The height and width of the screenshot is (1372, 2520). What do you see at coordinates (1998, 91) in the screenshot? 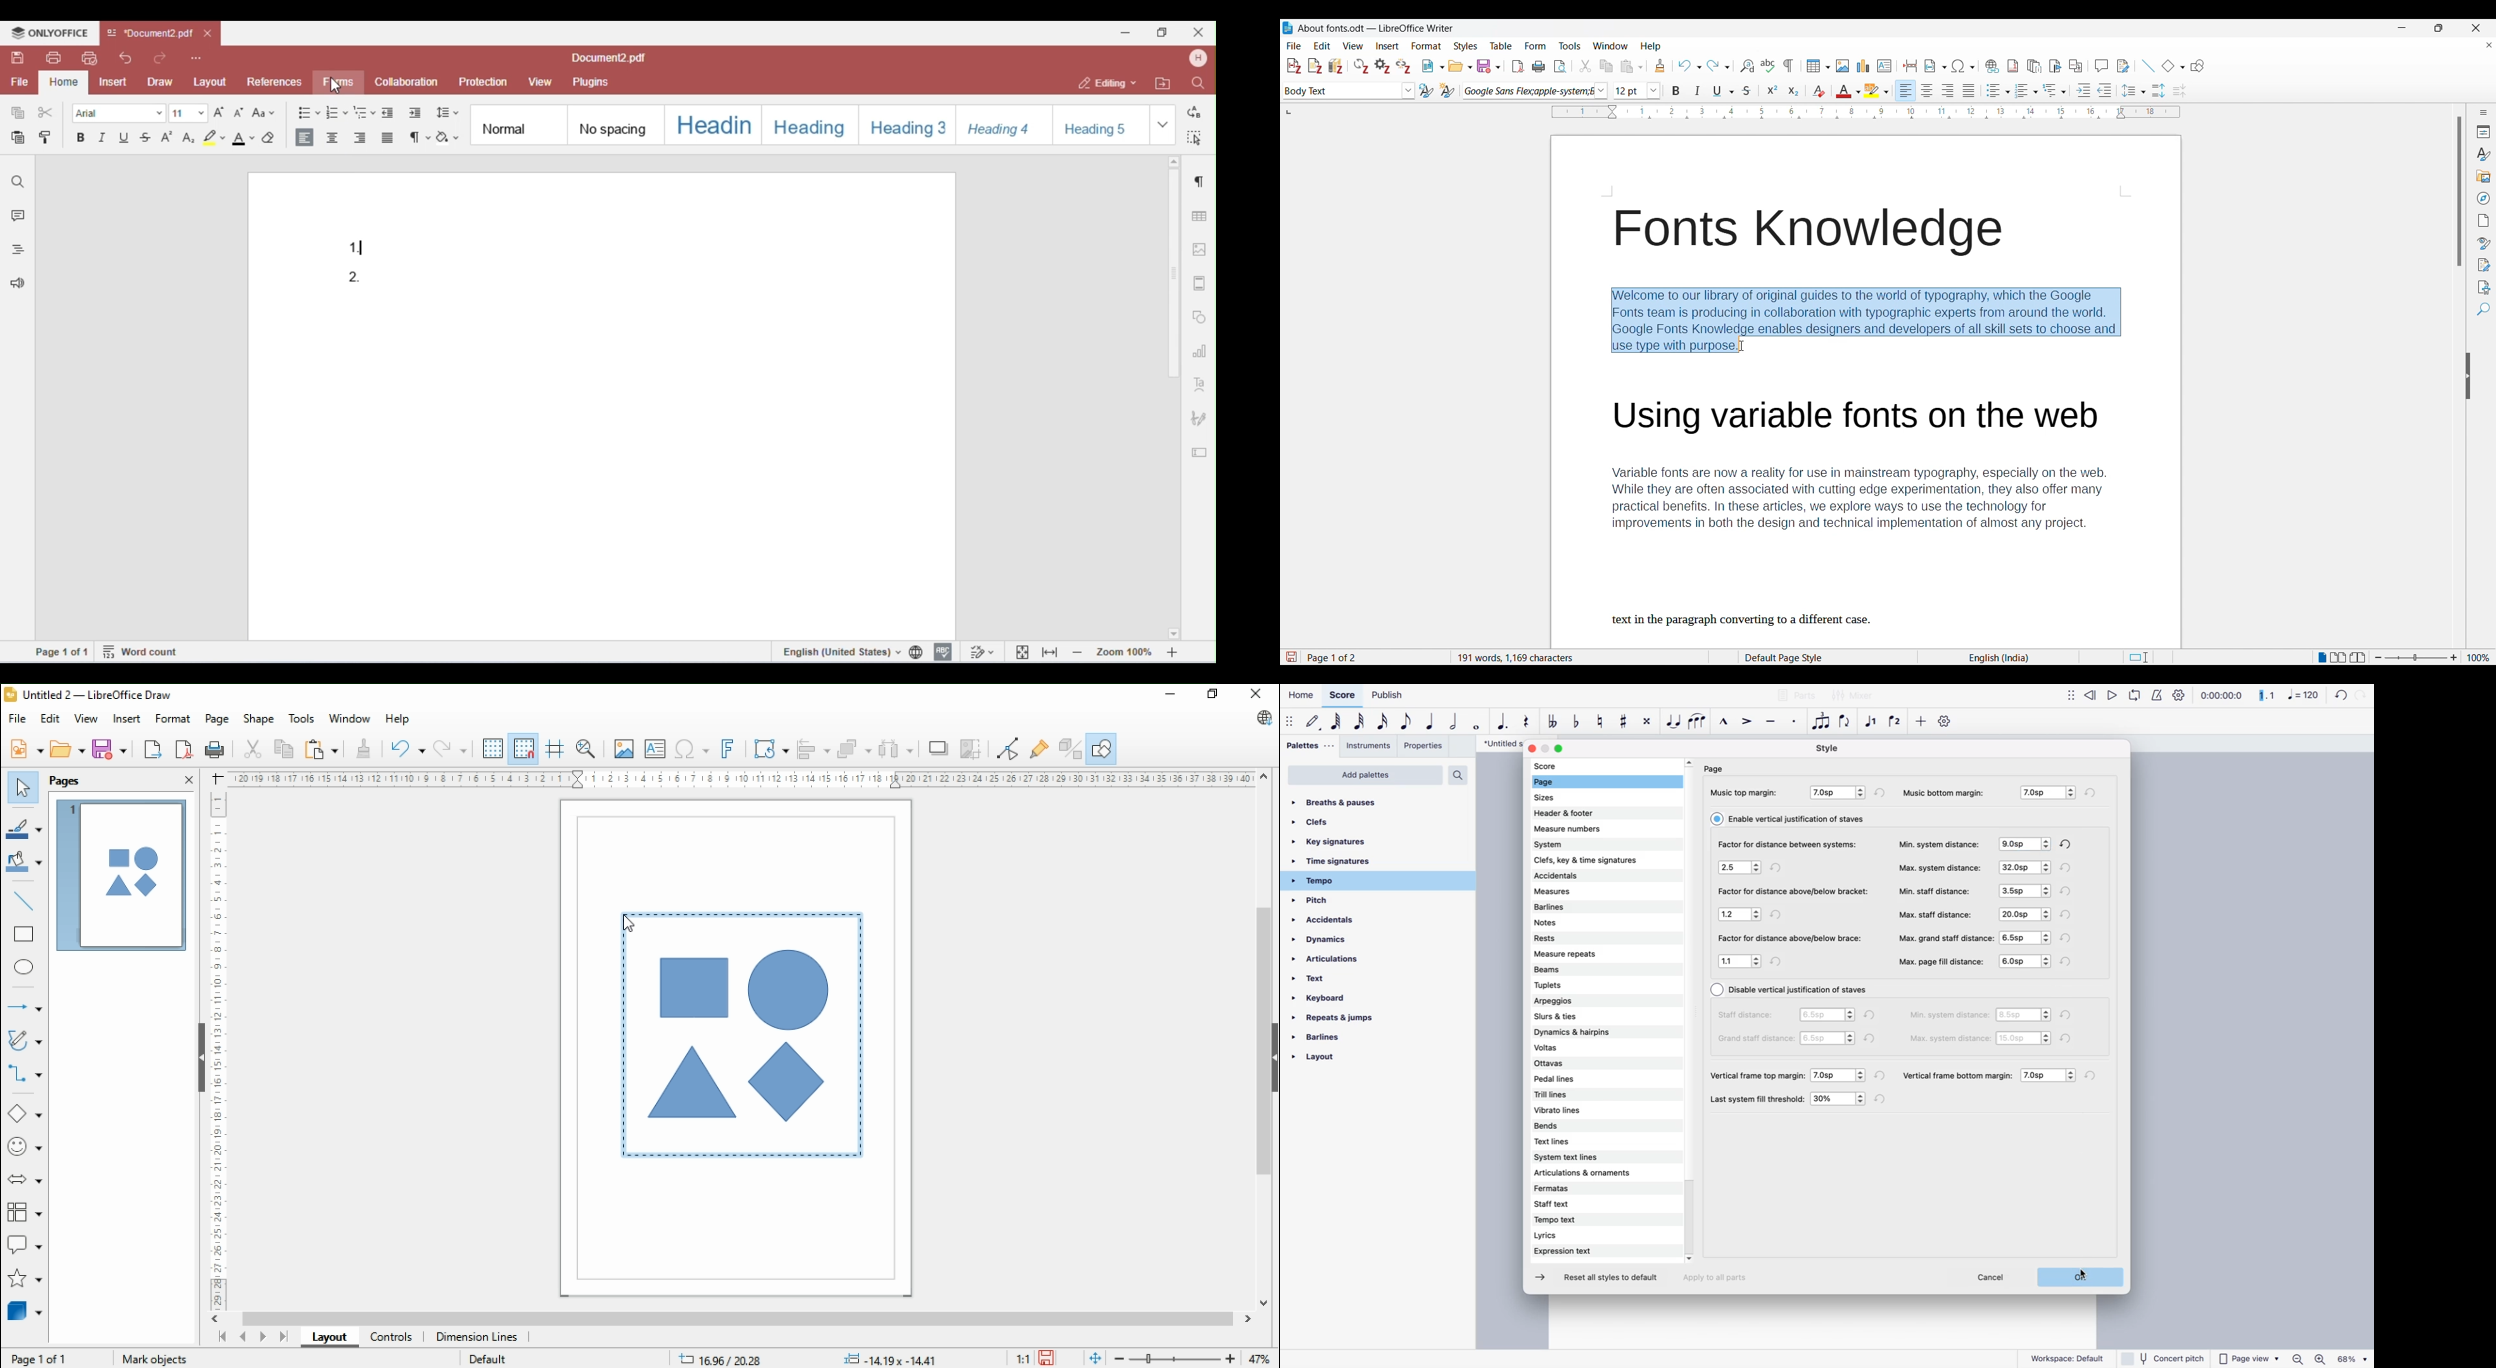
I see `Unordered list` at bounding box center [1998, 91].